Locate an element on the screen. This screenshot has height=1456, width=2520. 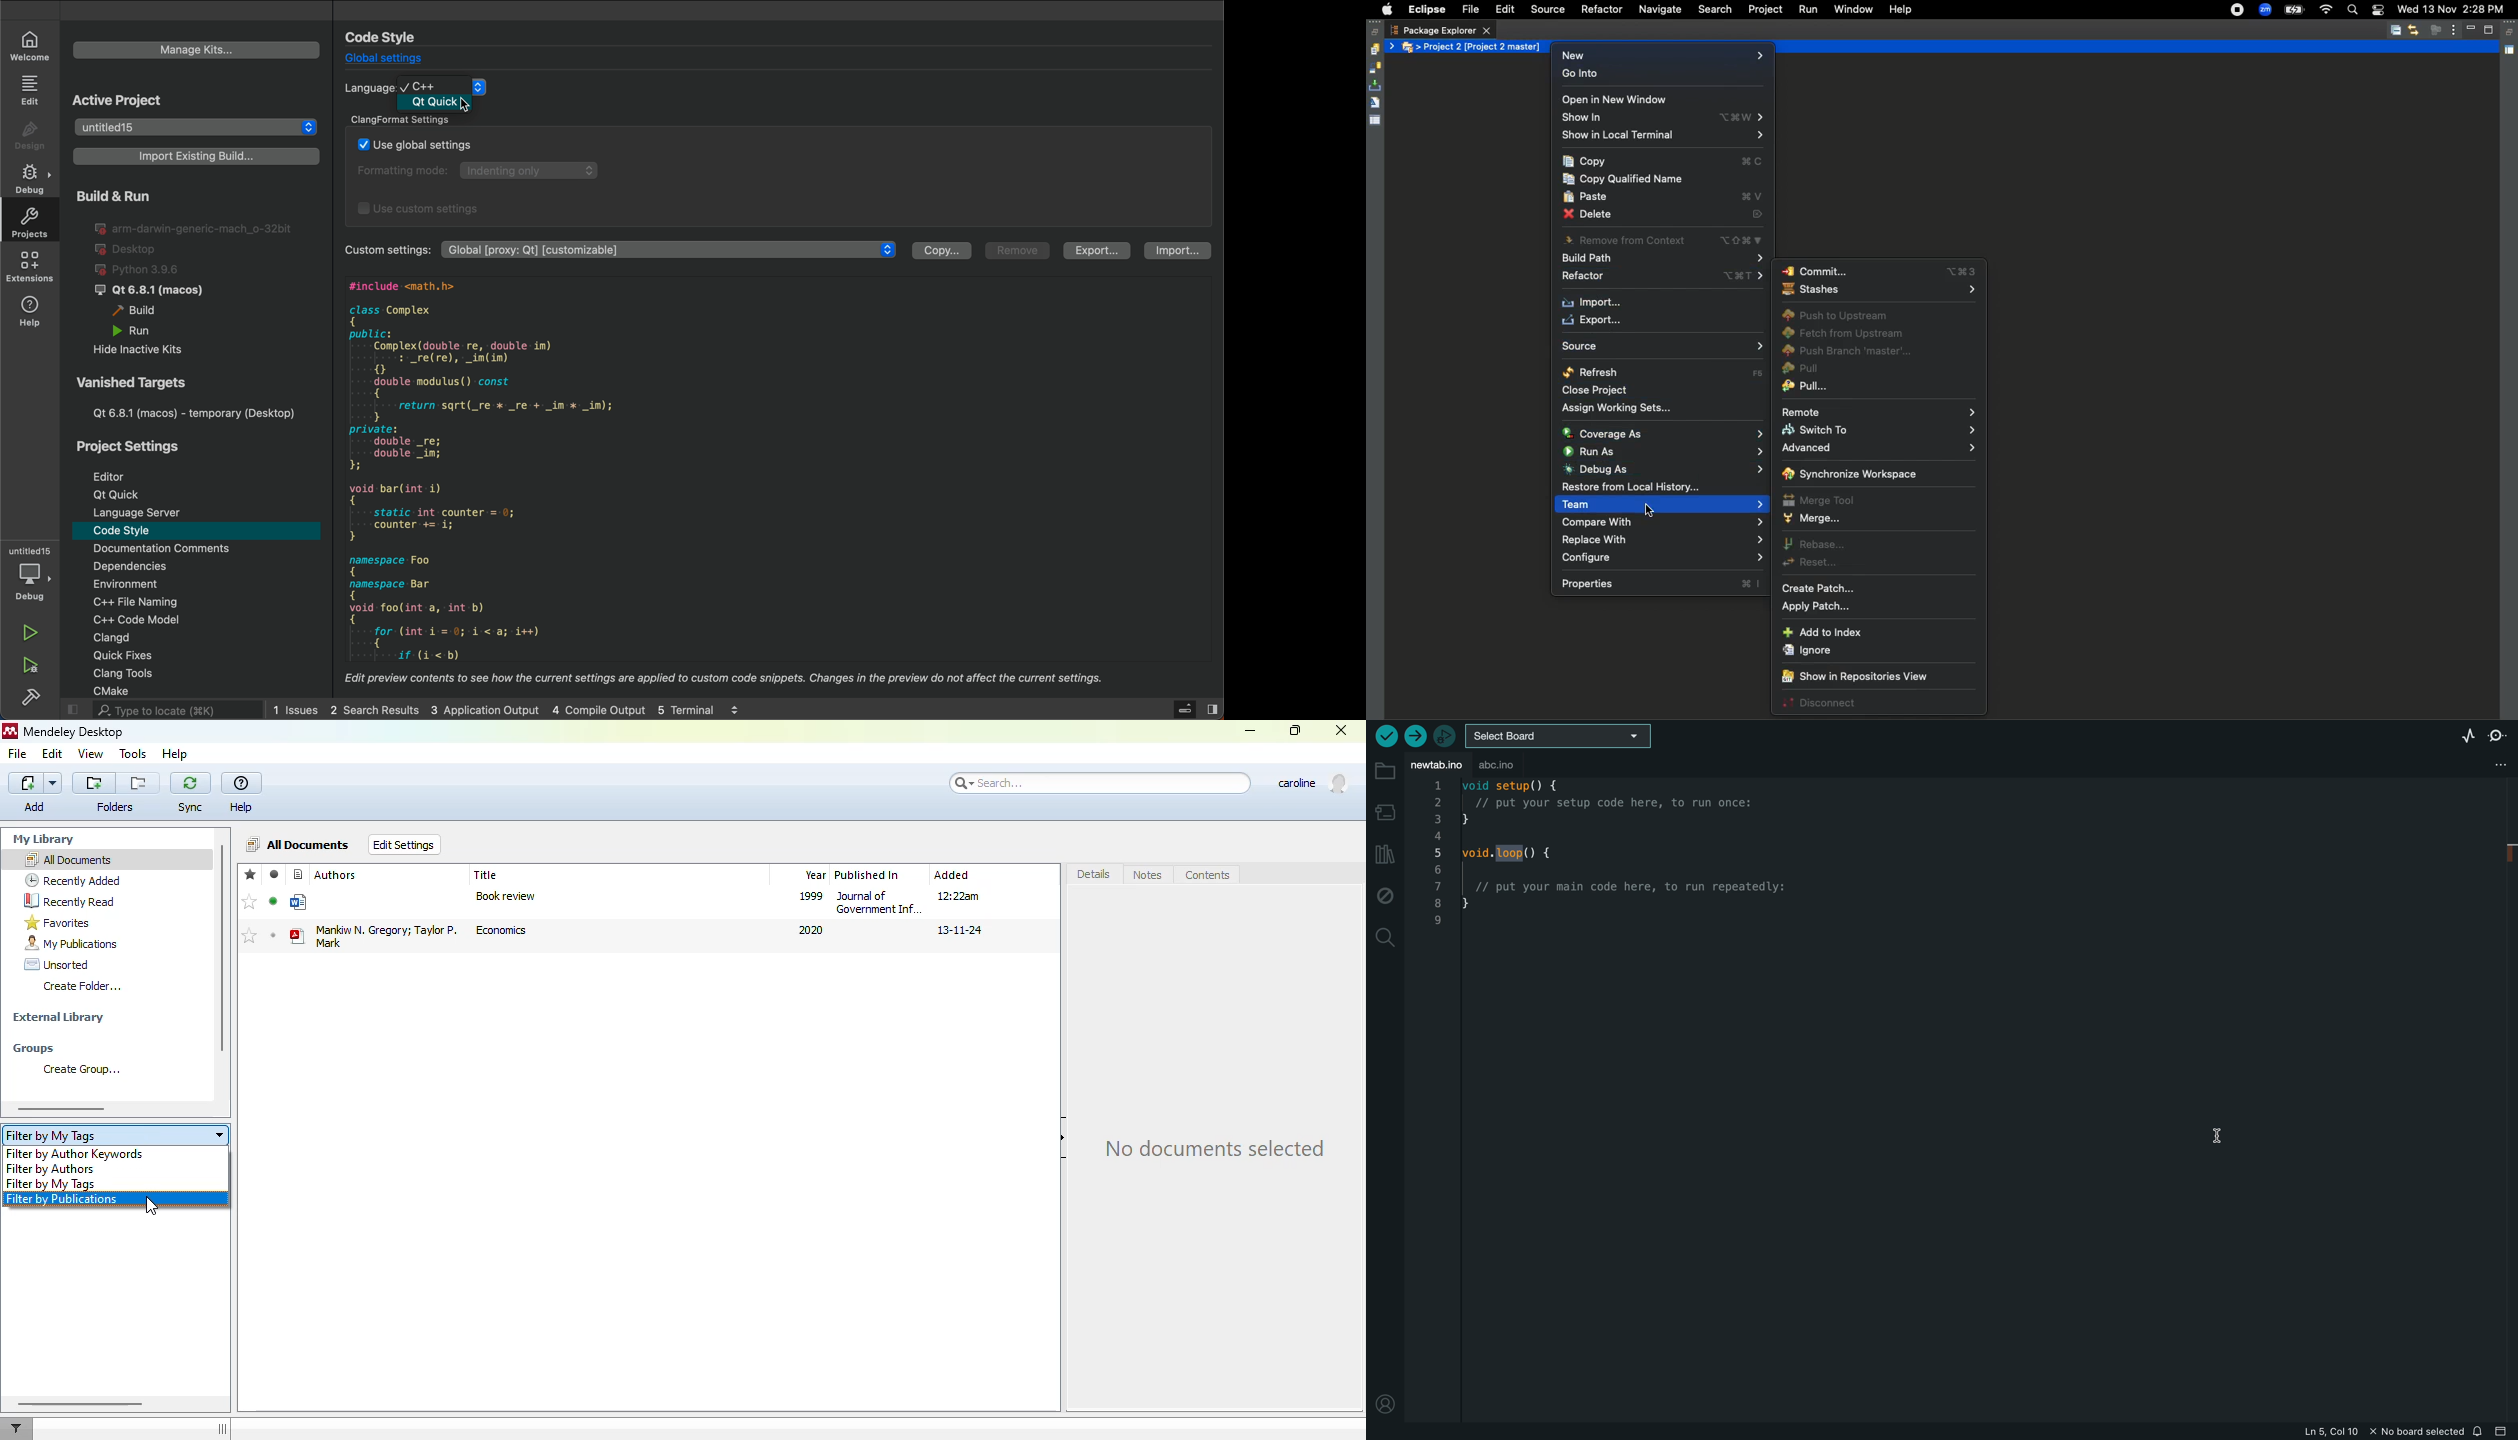
create folder is located at coordinates (82, 986).